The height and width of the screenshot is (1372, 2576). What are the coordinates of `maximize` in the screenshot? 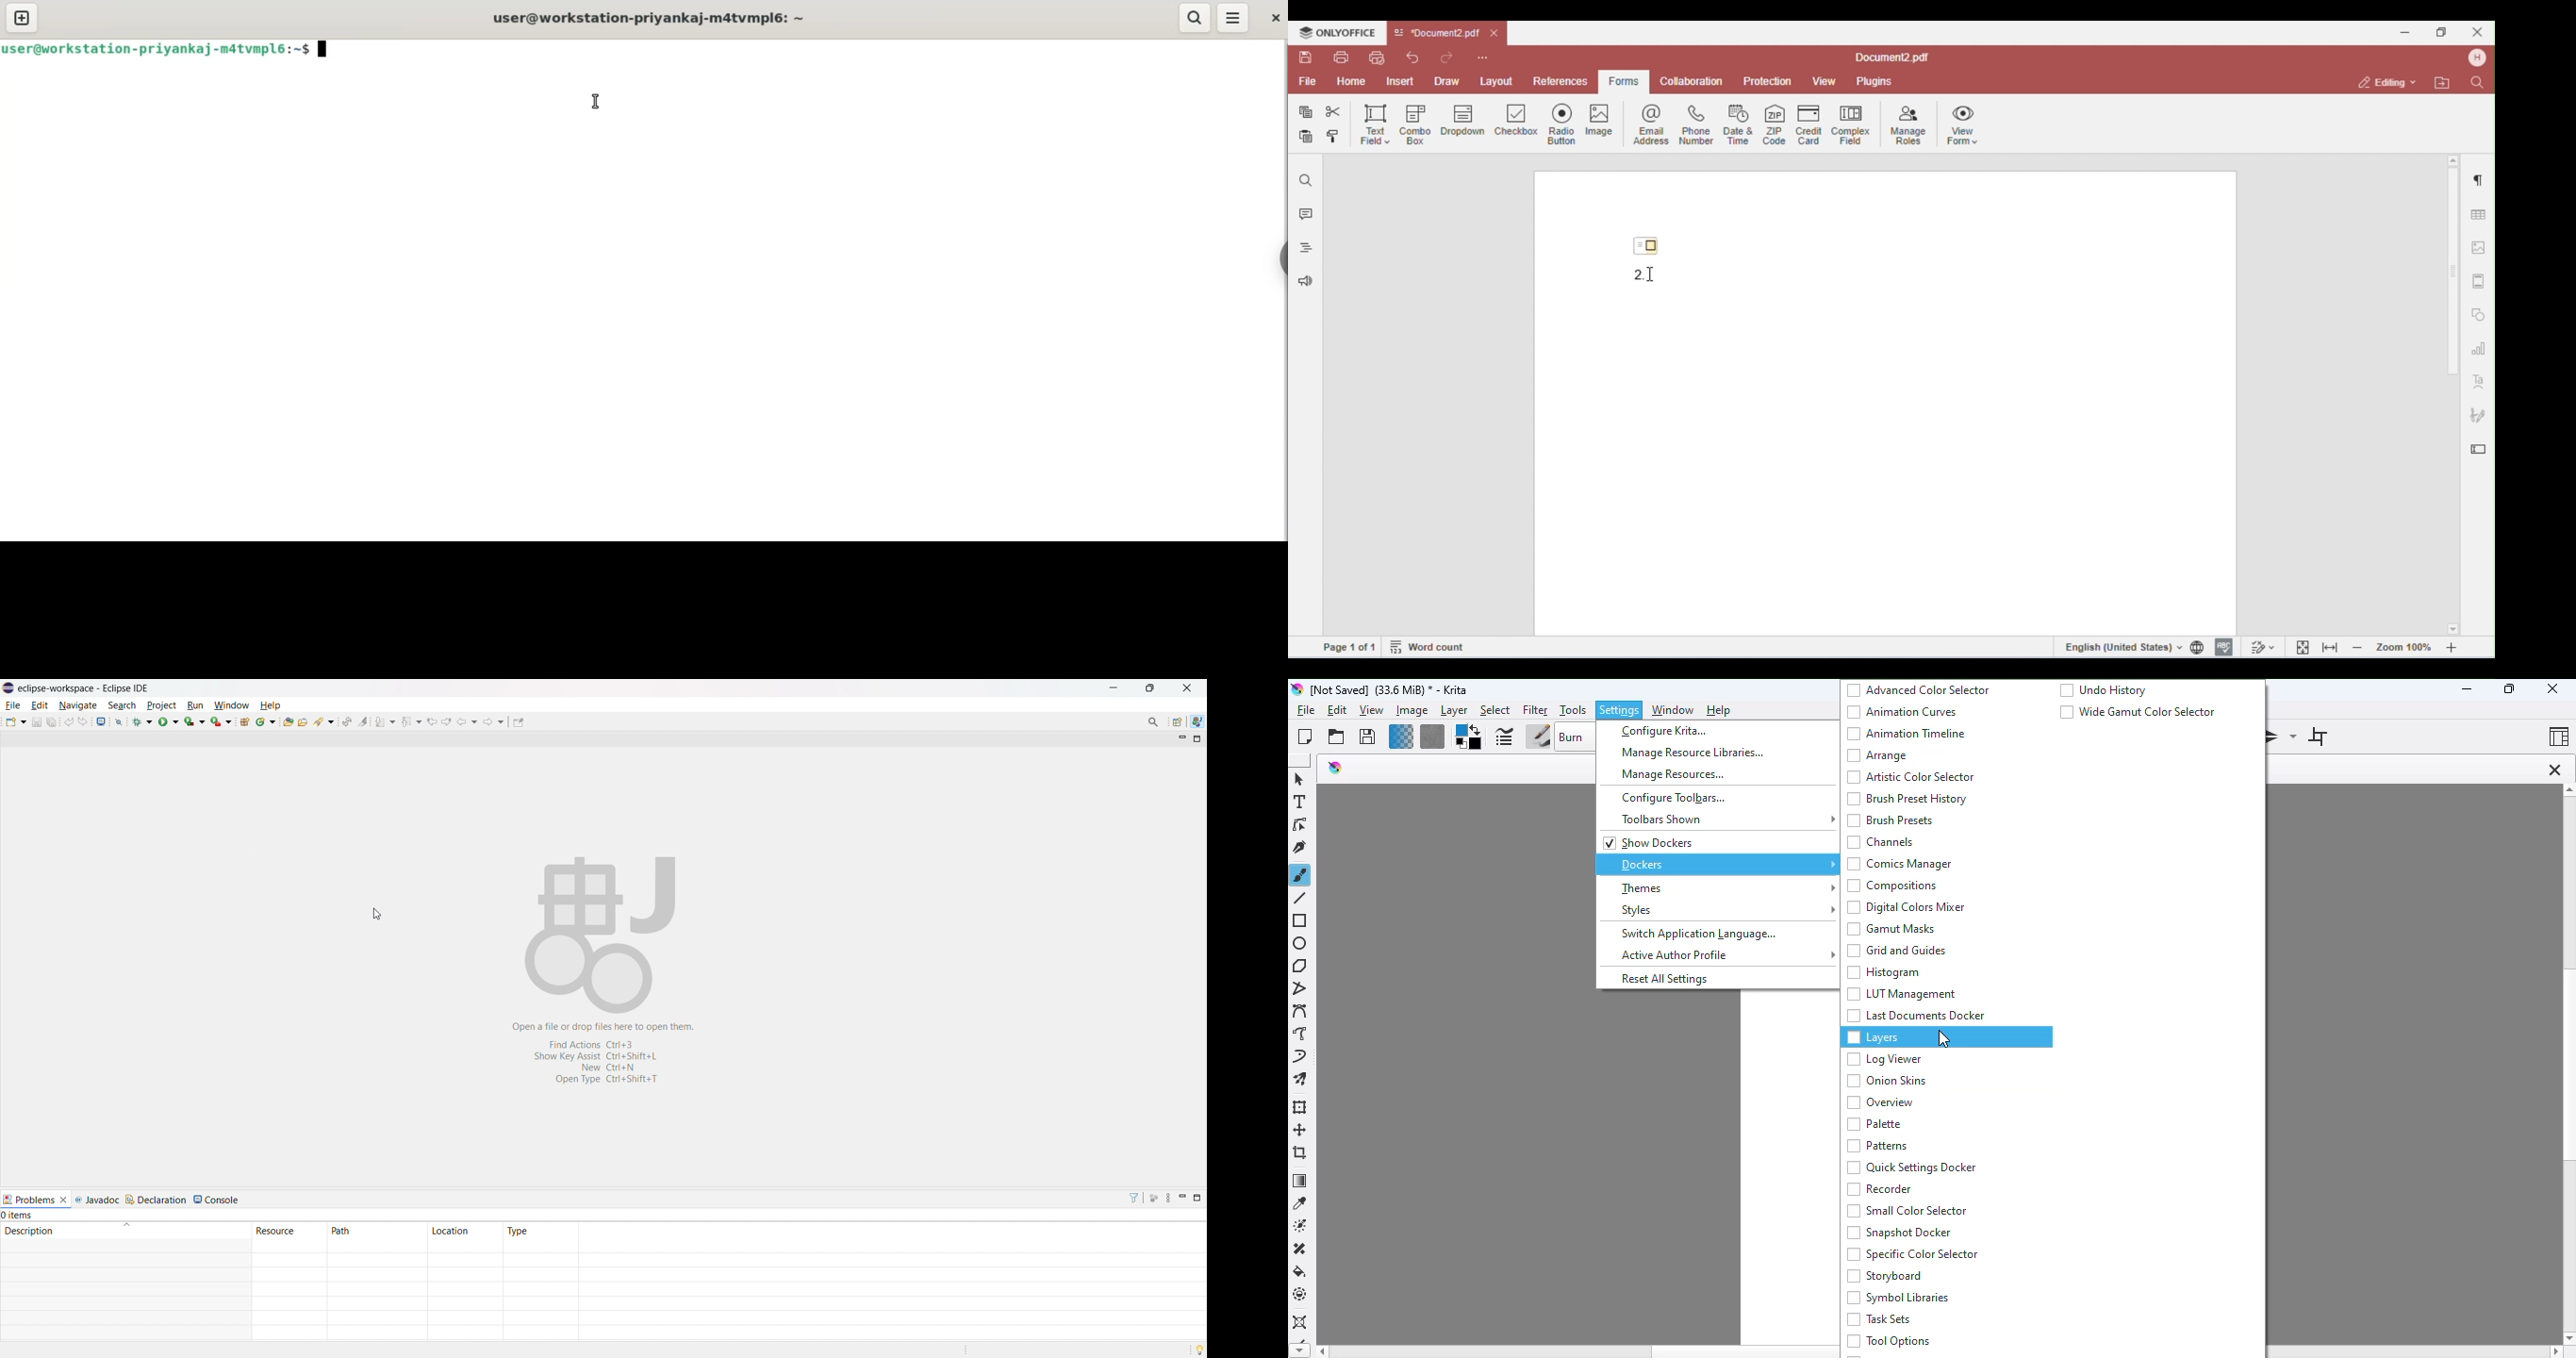 It's located at (1149, 688).